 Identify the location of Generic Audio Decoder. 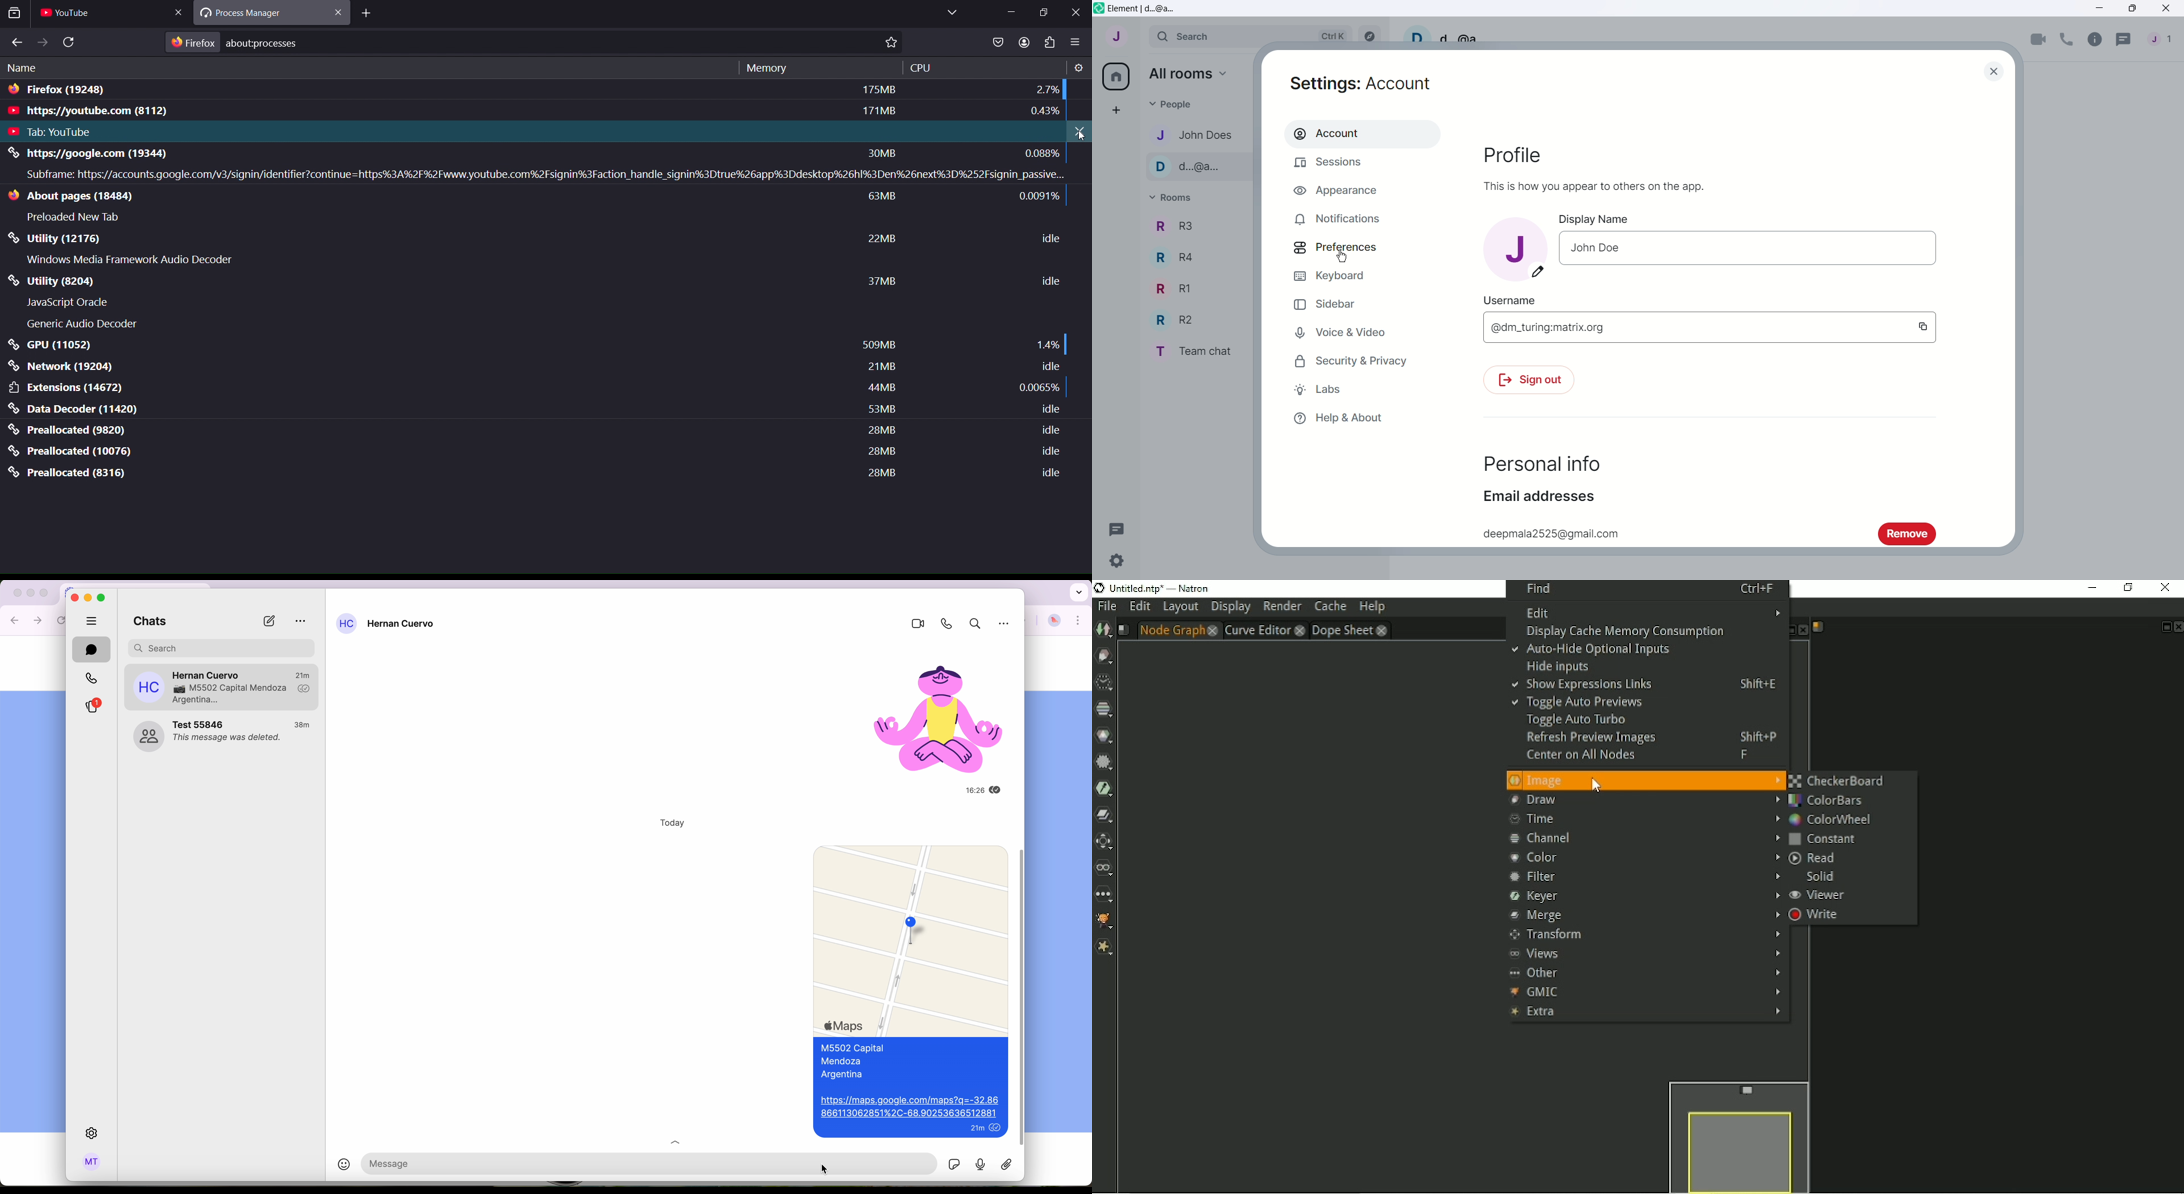
(81, 322).